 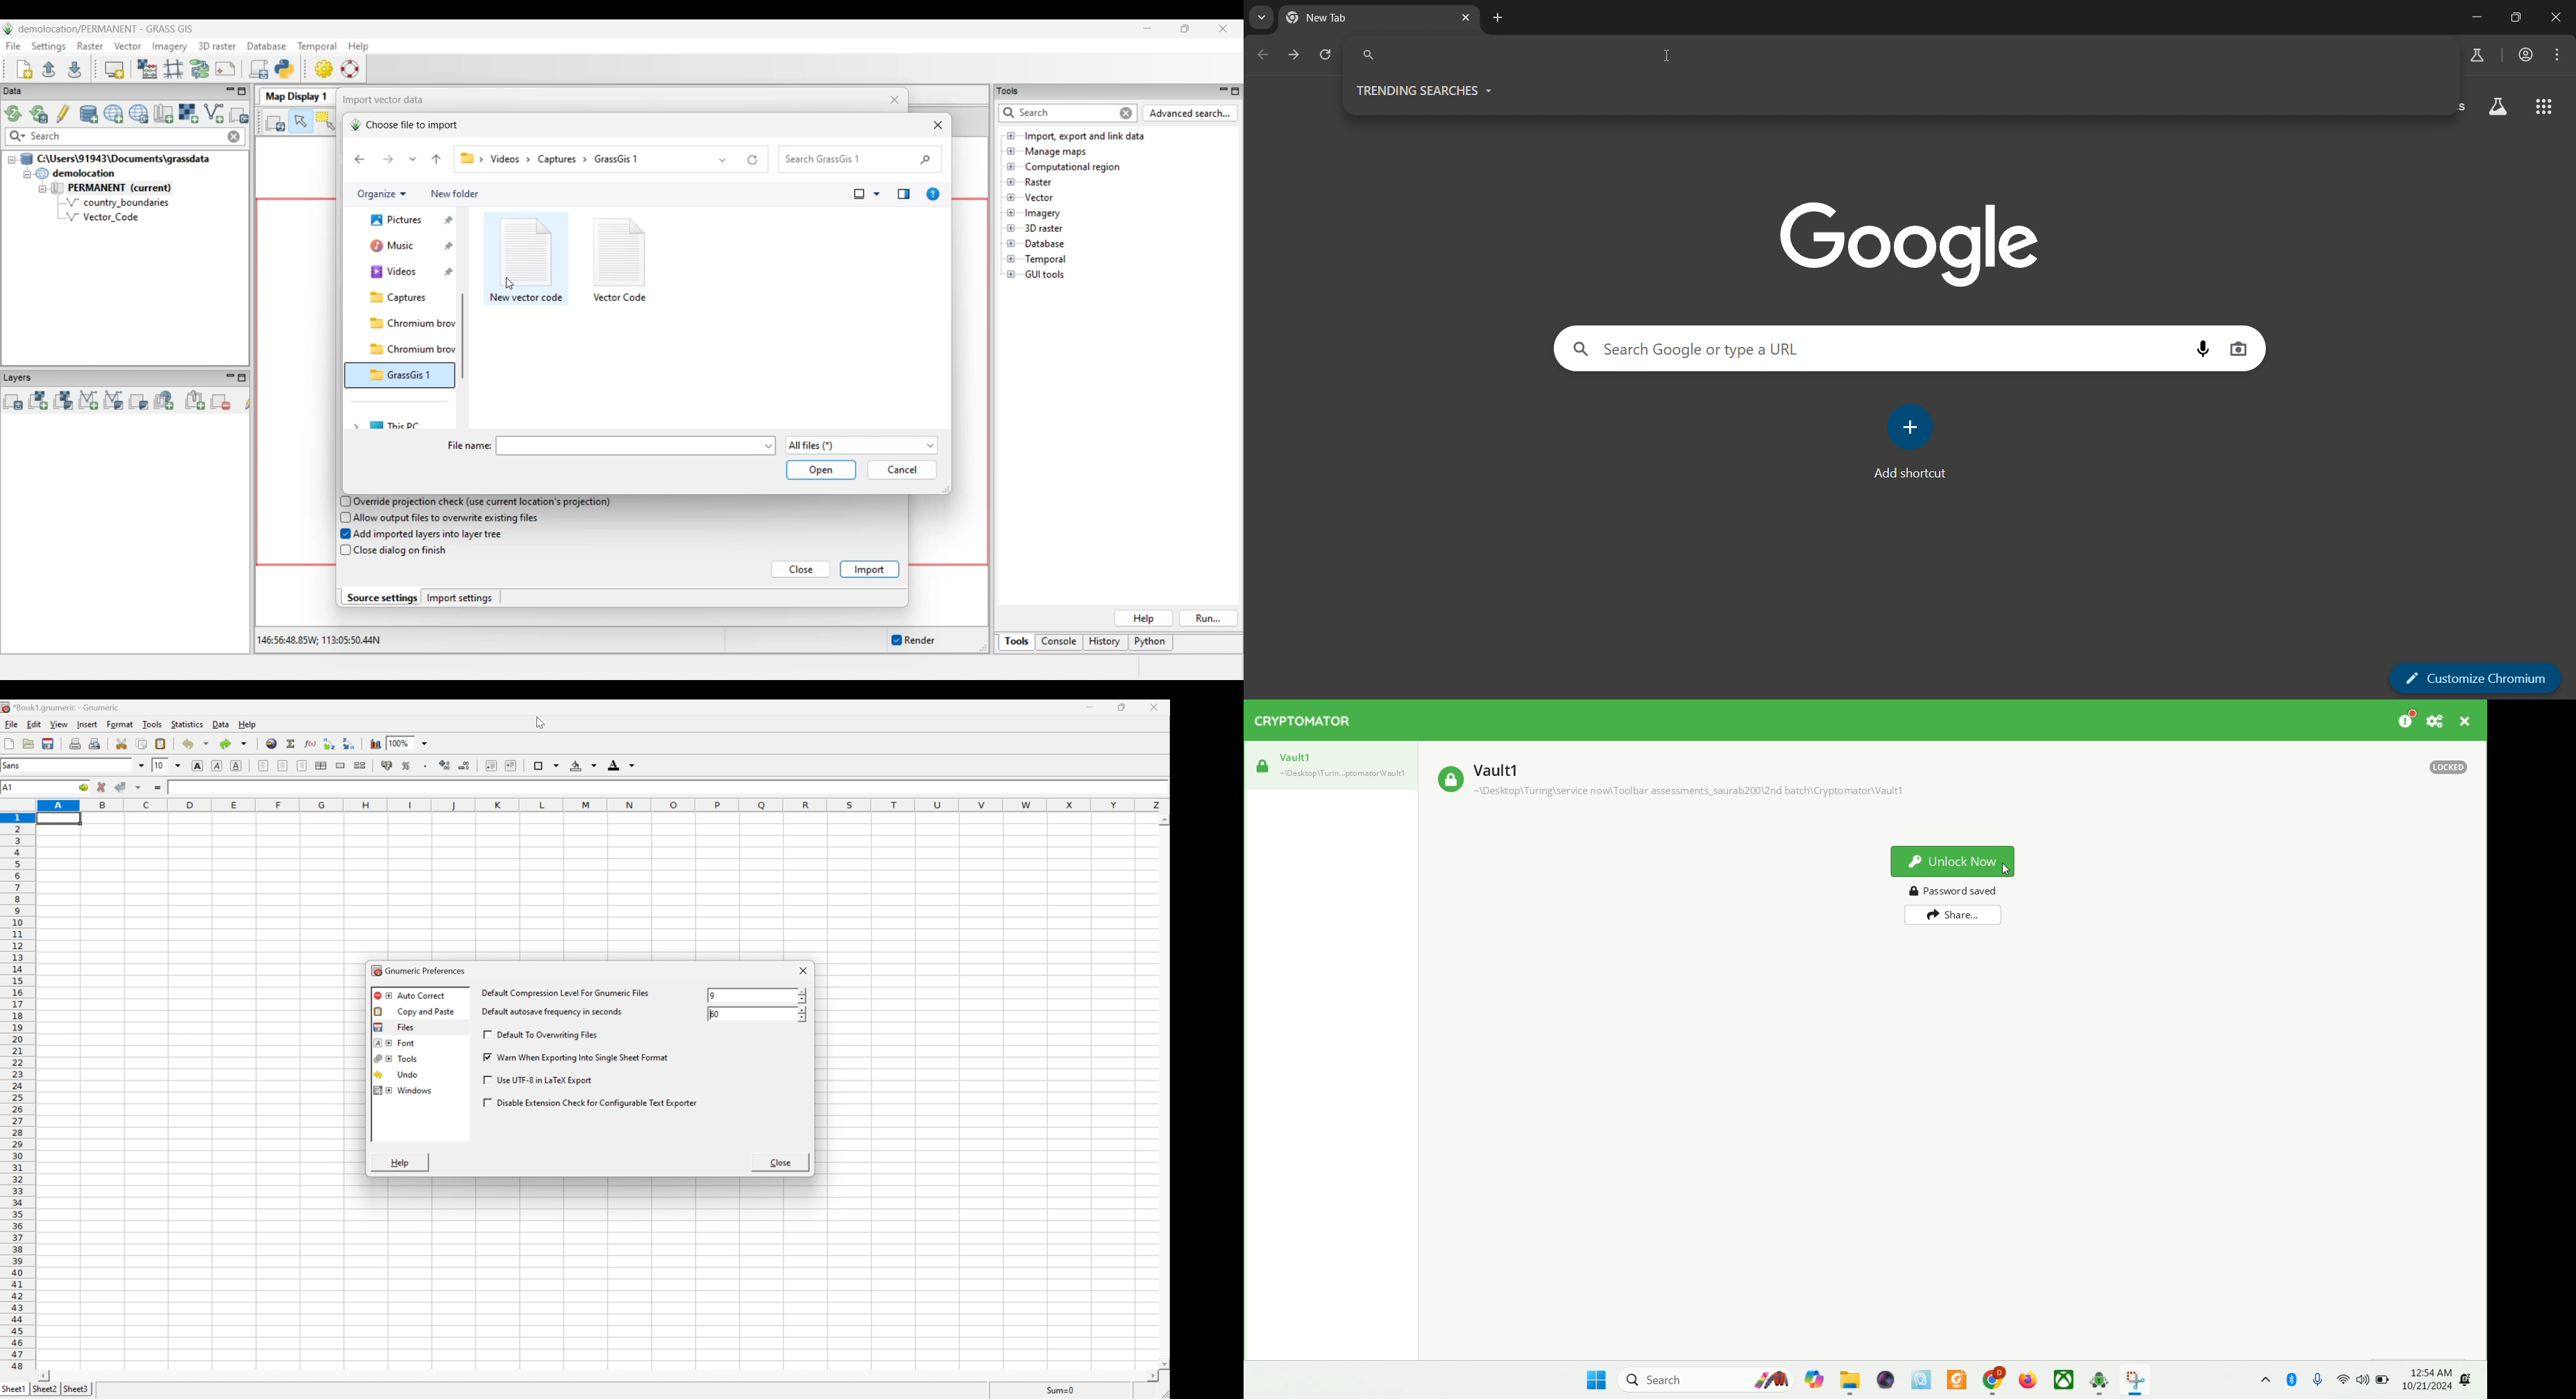 I want to click on Copy and paste, so click(x=421, y=1011).